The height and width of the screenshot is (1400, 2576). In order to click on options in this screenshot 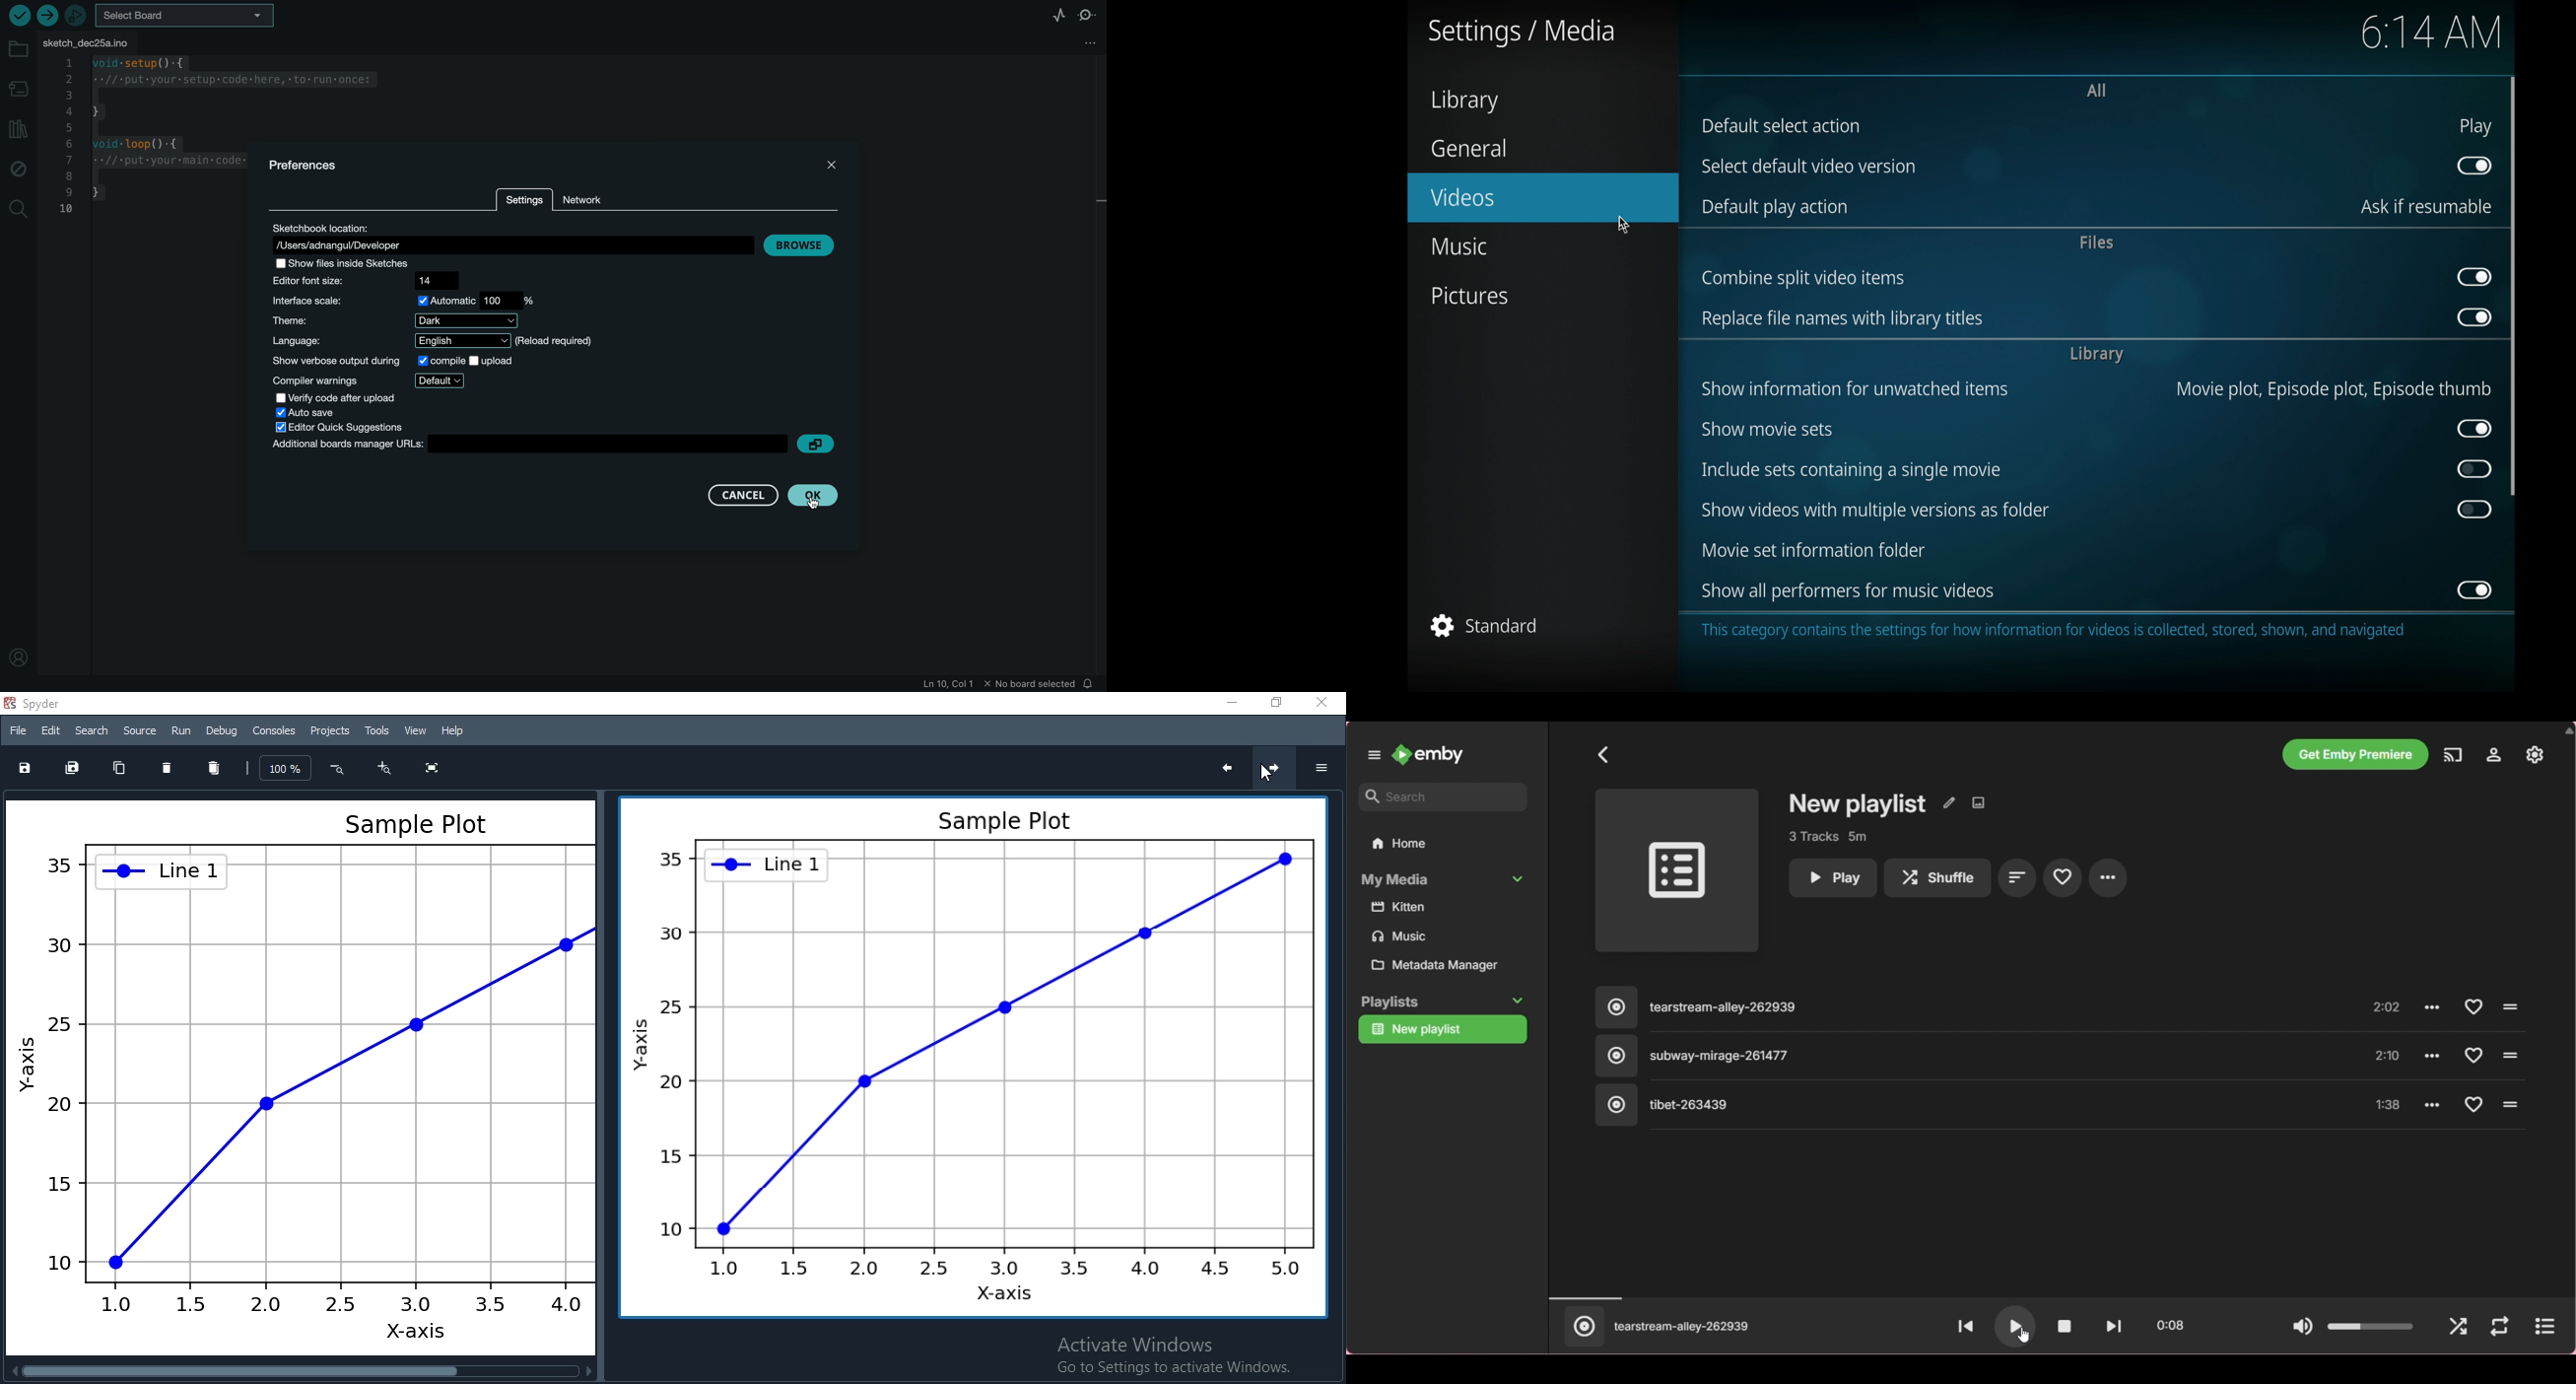, I will do `click(1321, 766)`.